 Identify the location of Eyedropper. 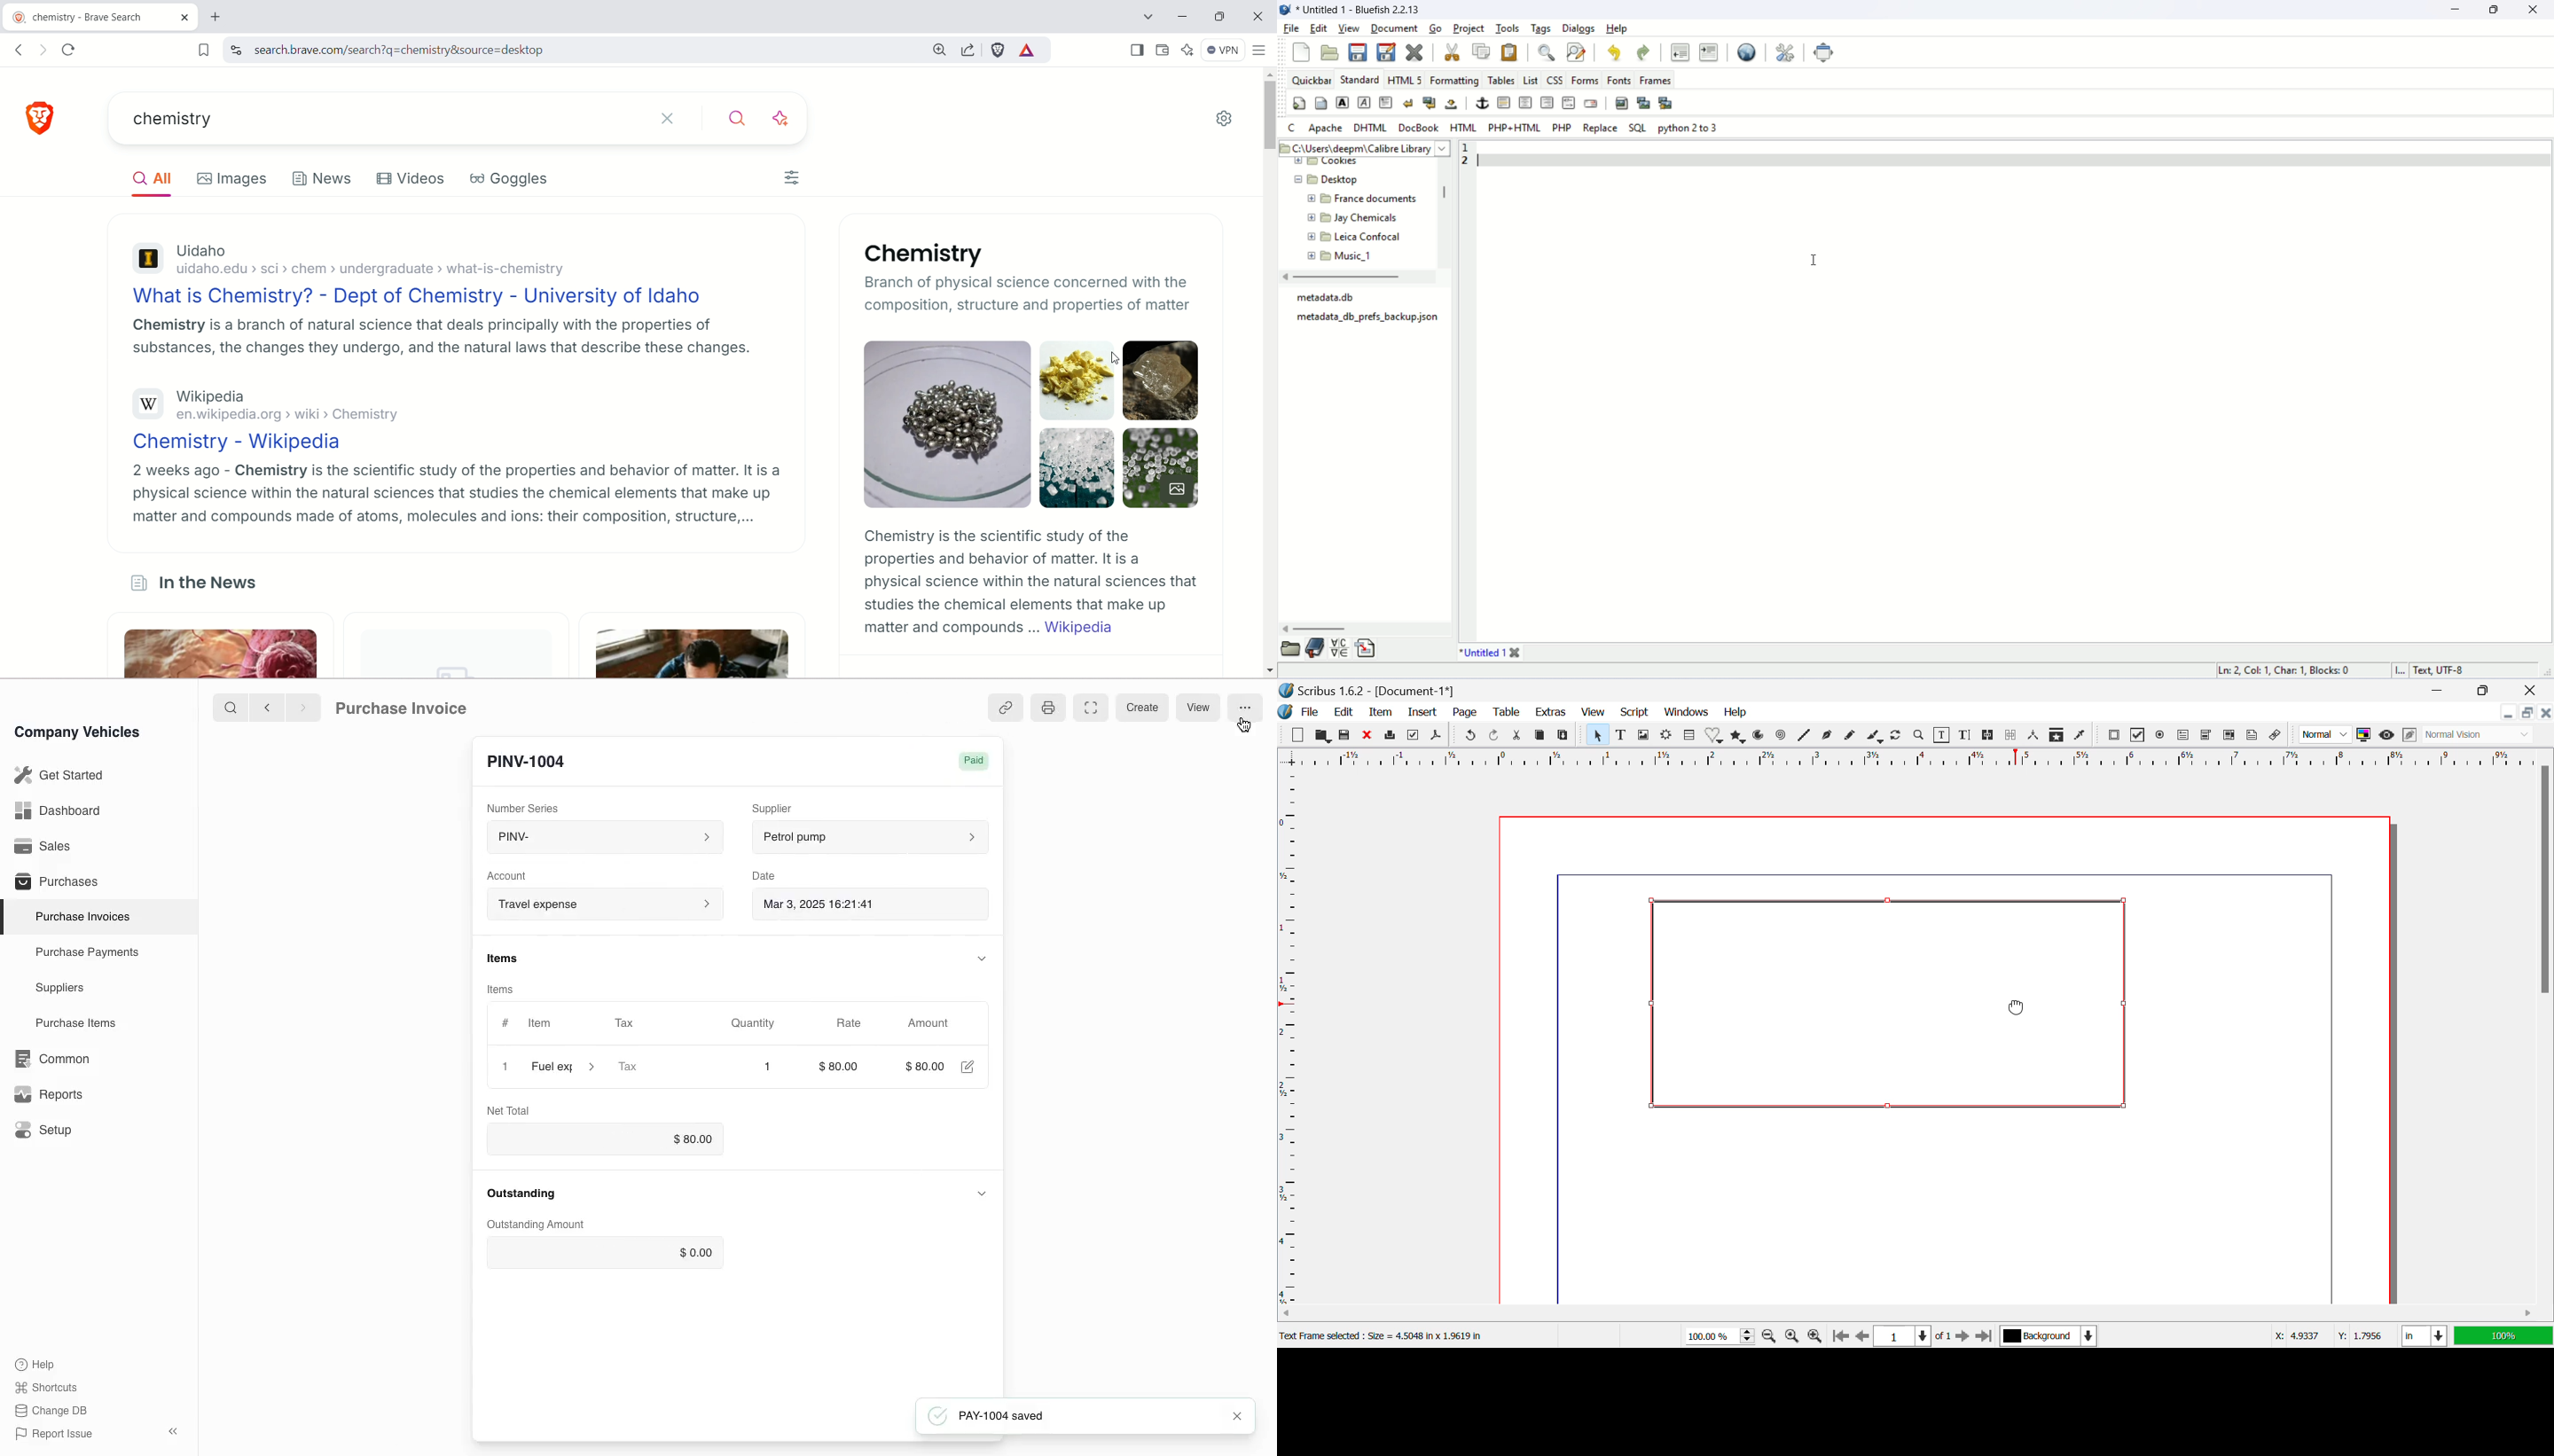
(2082, 734).